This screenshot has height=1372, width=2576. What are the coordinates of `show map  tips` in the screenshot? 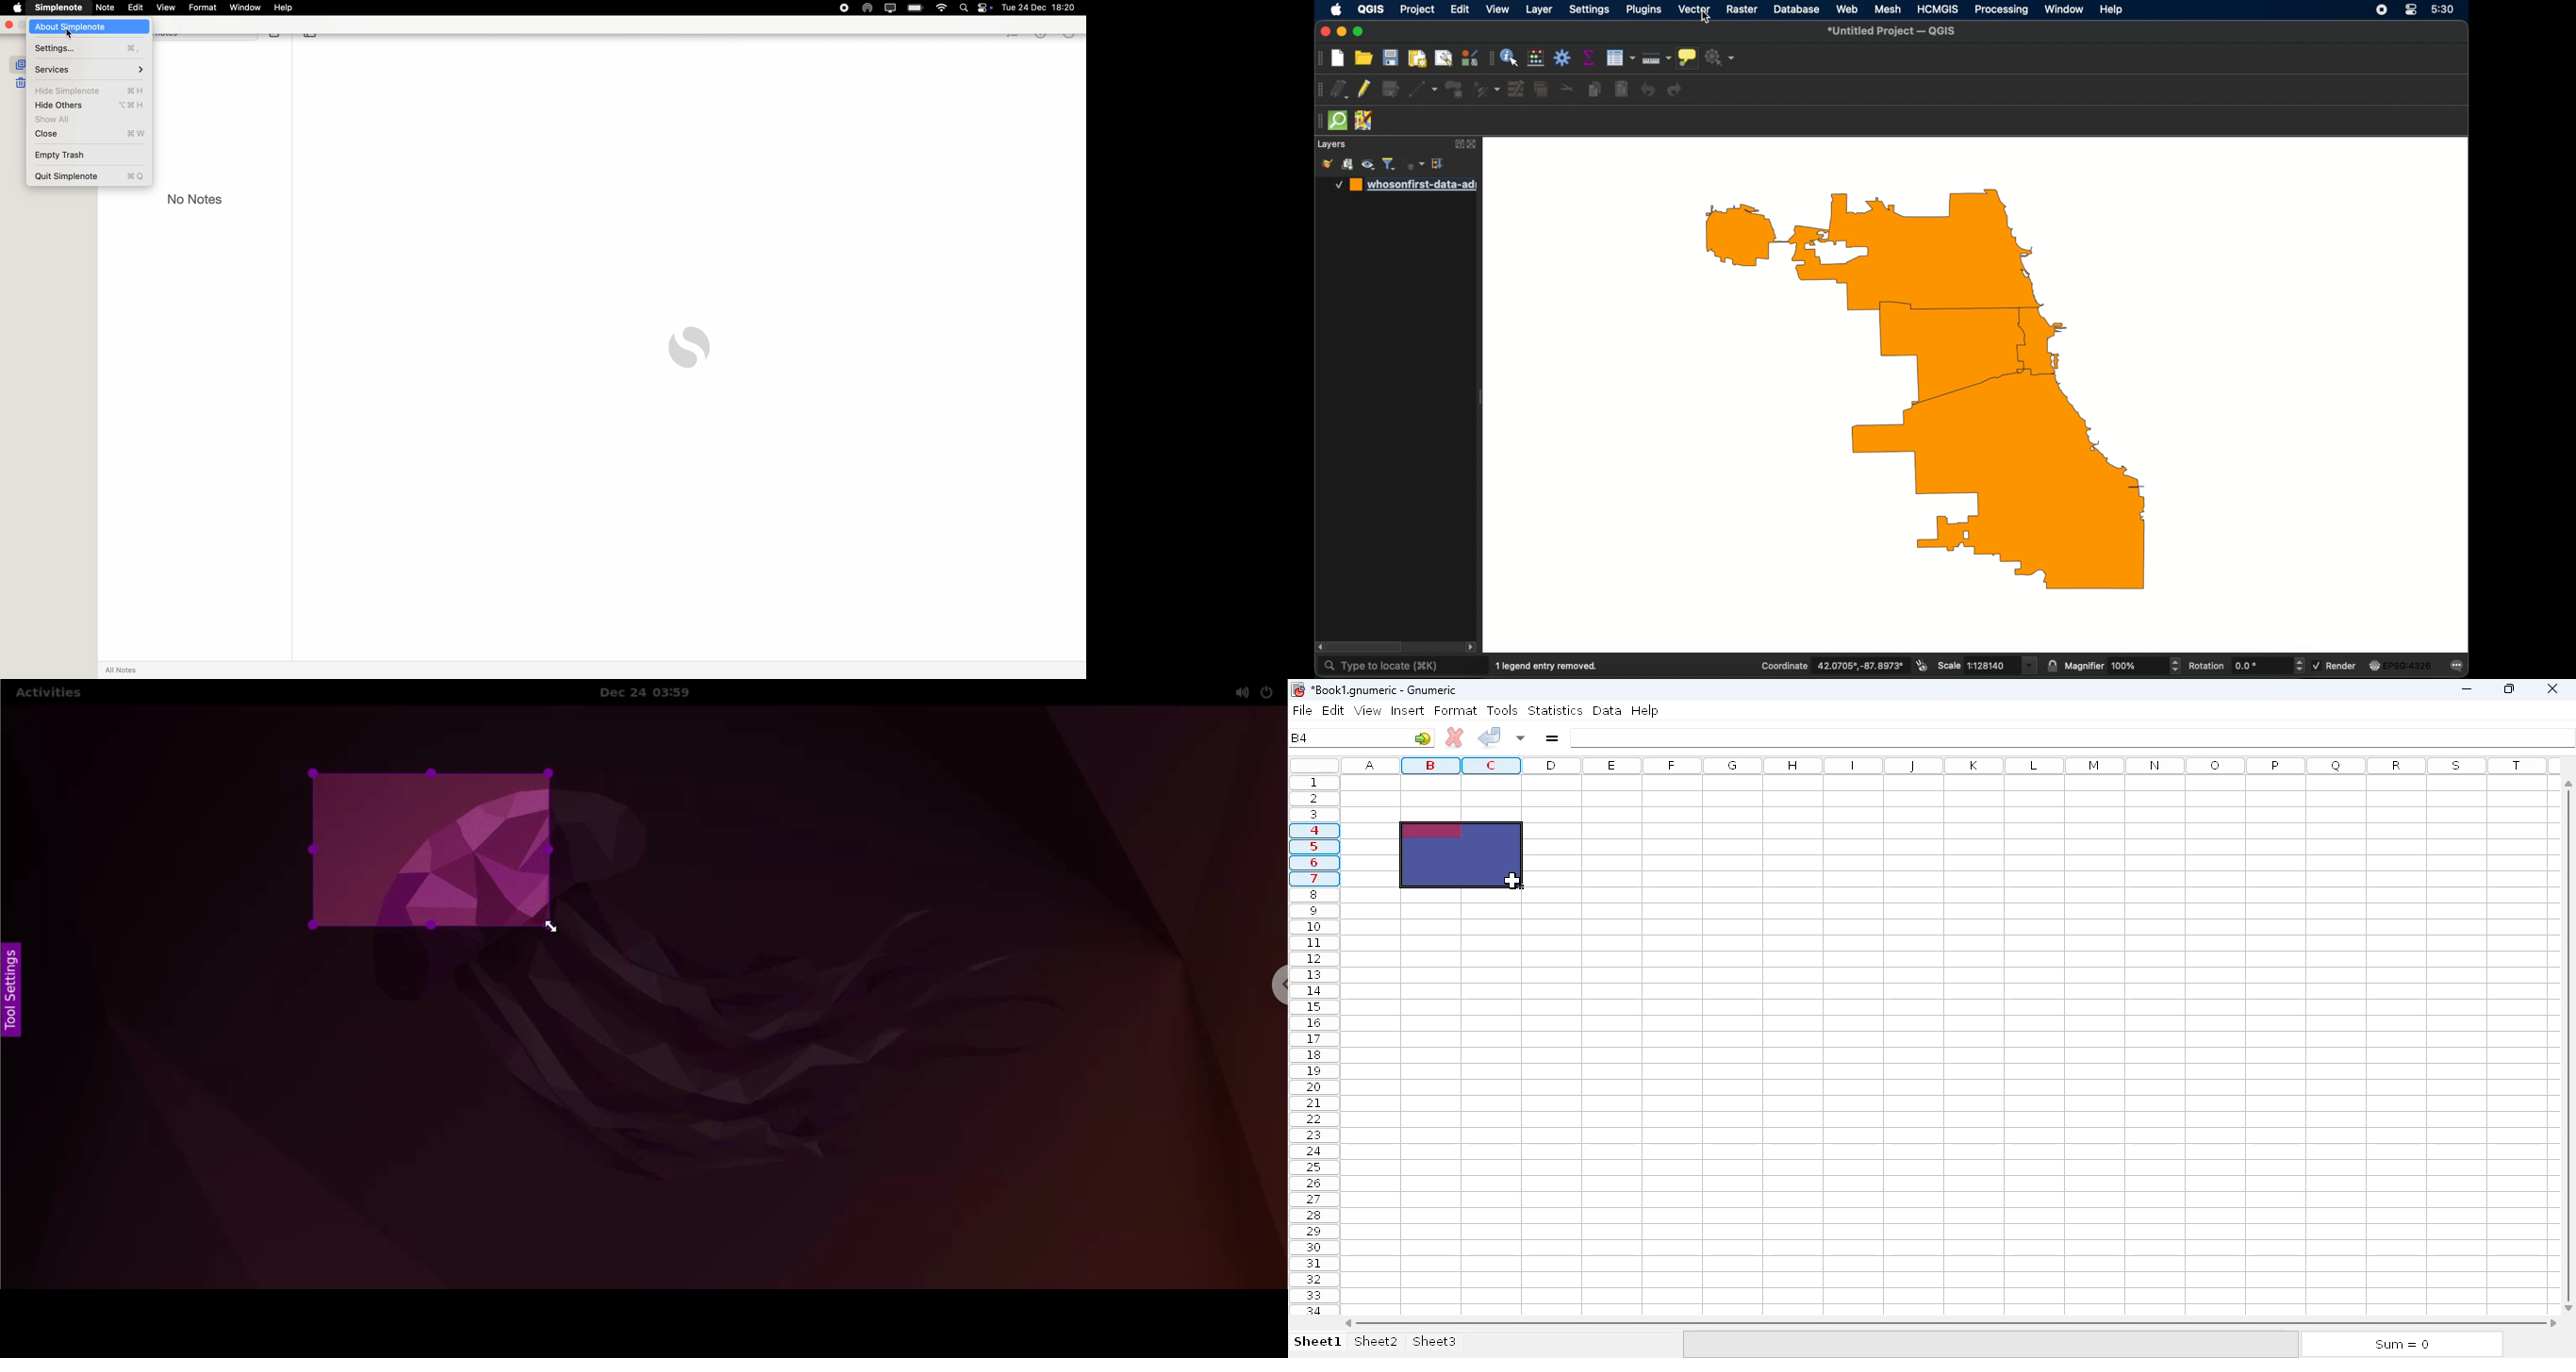 It's located at (1687, 58).